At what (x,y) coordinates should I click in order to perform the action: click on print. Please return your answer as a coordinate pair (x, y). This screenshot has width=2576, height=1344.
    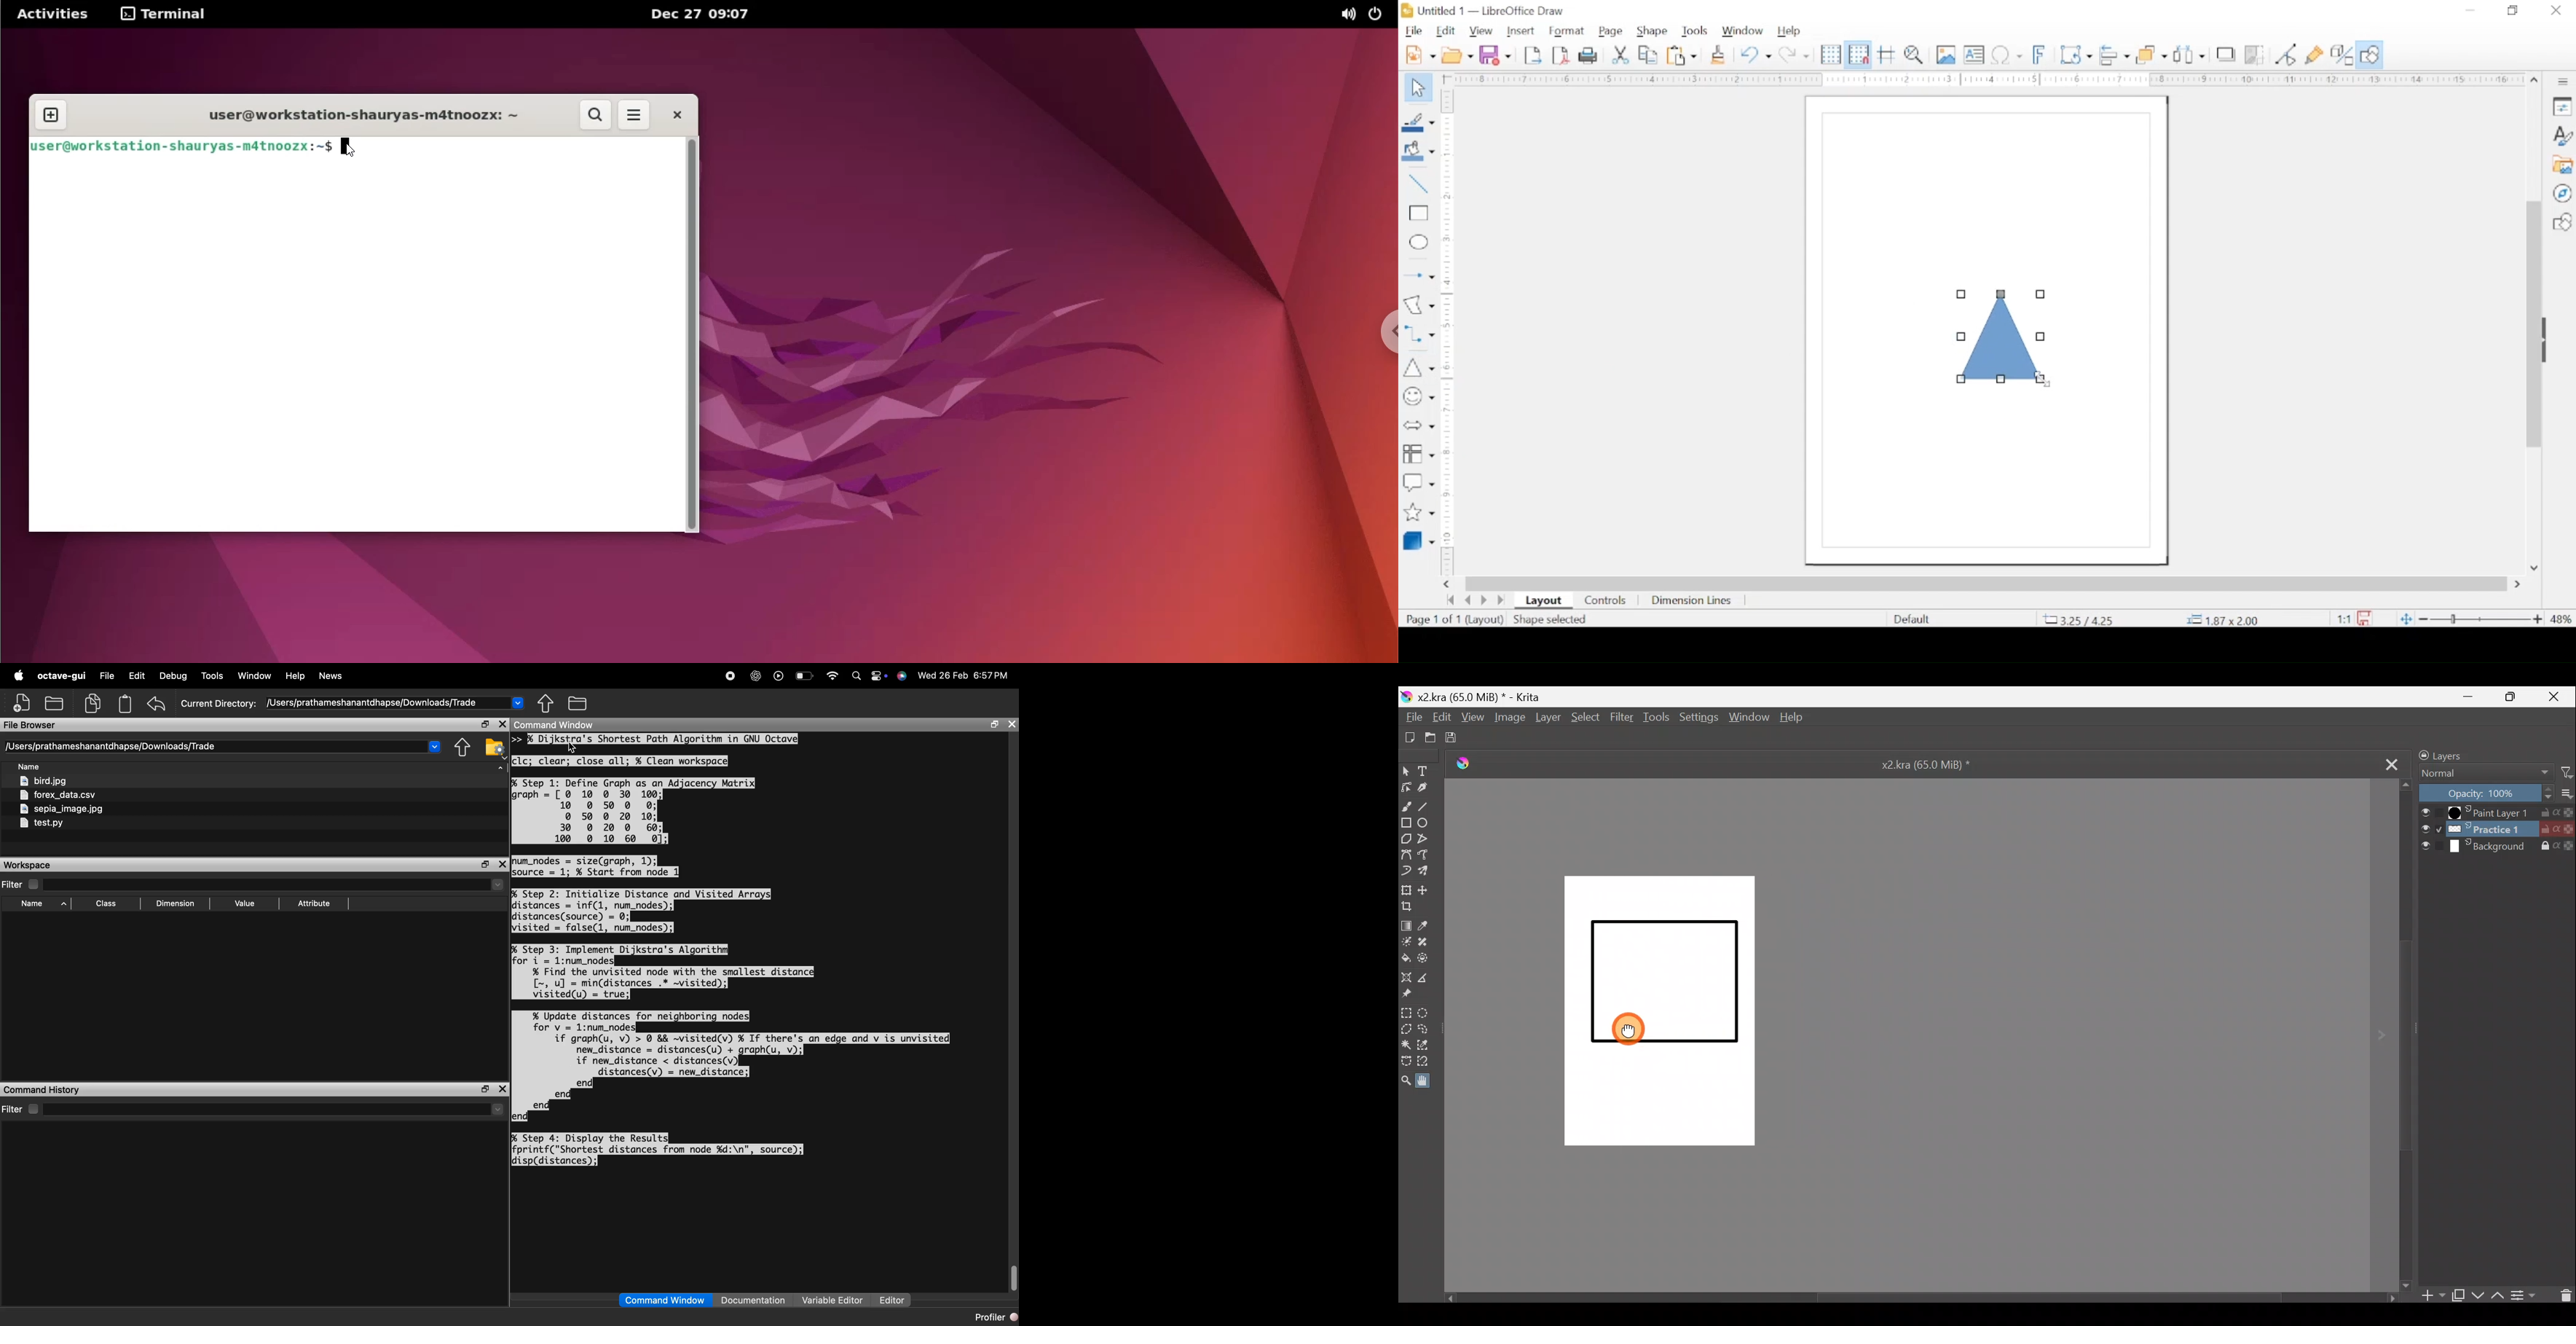
    Looking at the image, I should click on (1588, 55).